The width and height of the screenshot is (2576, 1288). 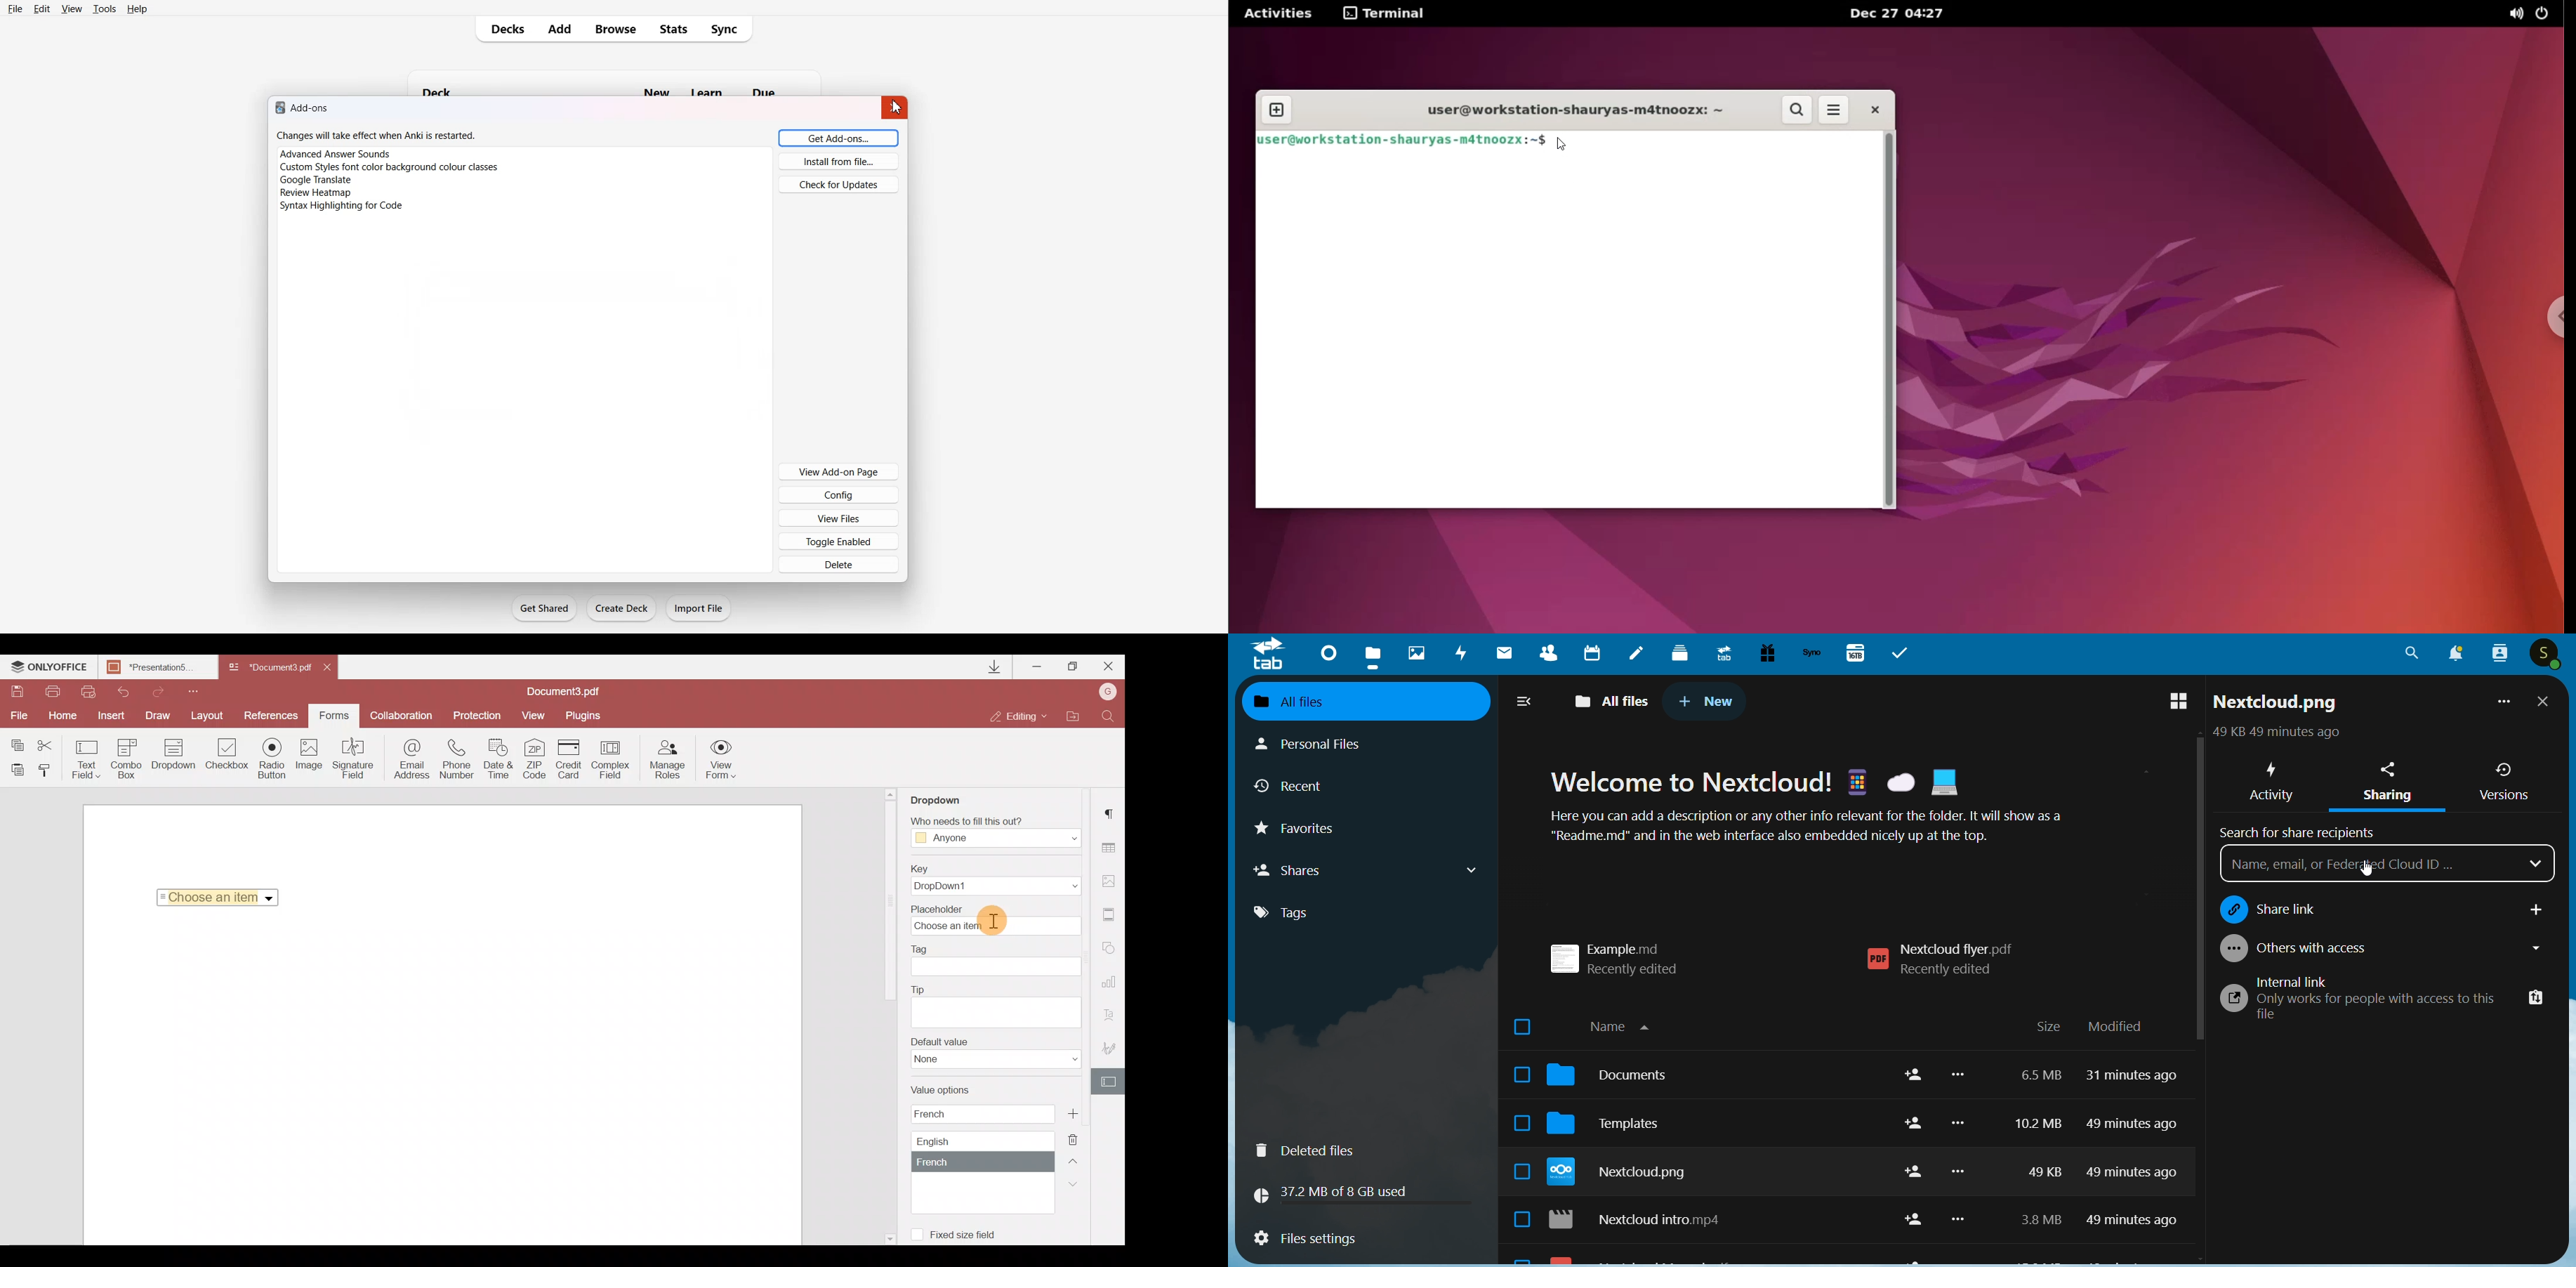 I want to click on Redo, so click(x=152, y=690).